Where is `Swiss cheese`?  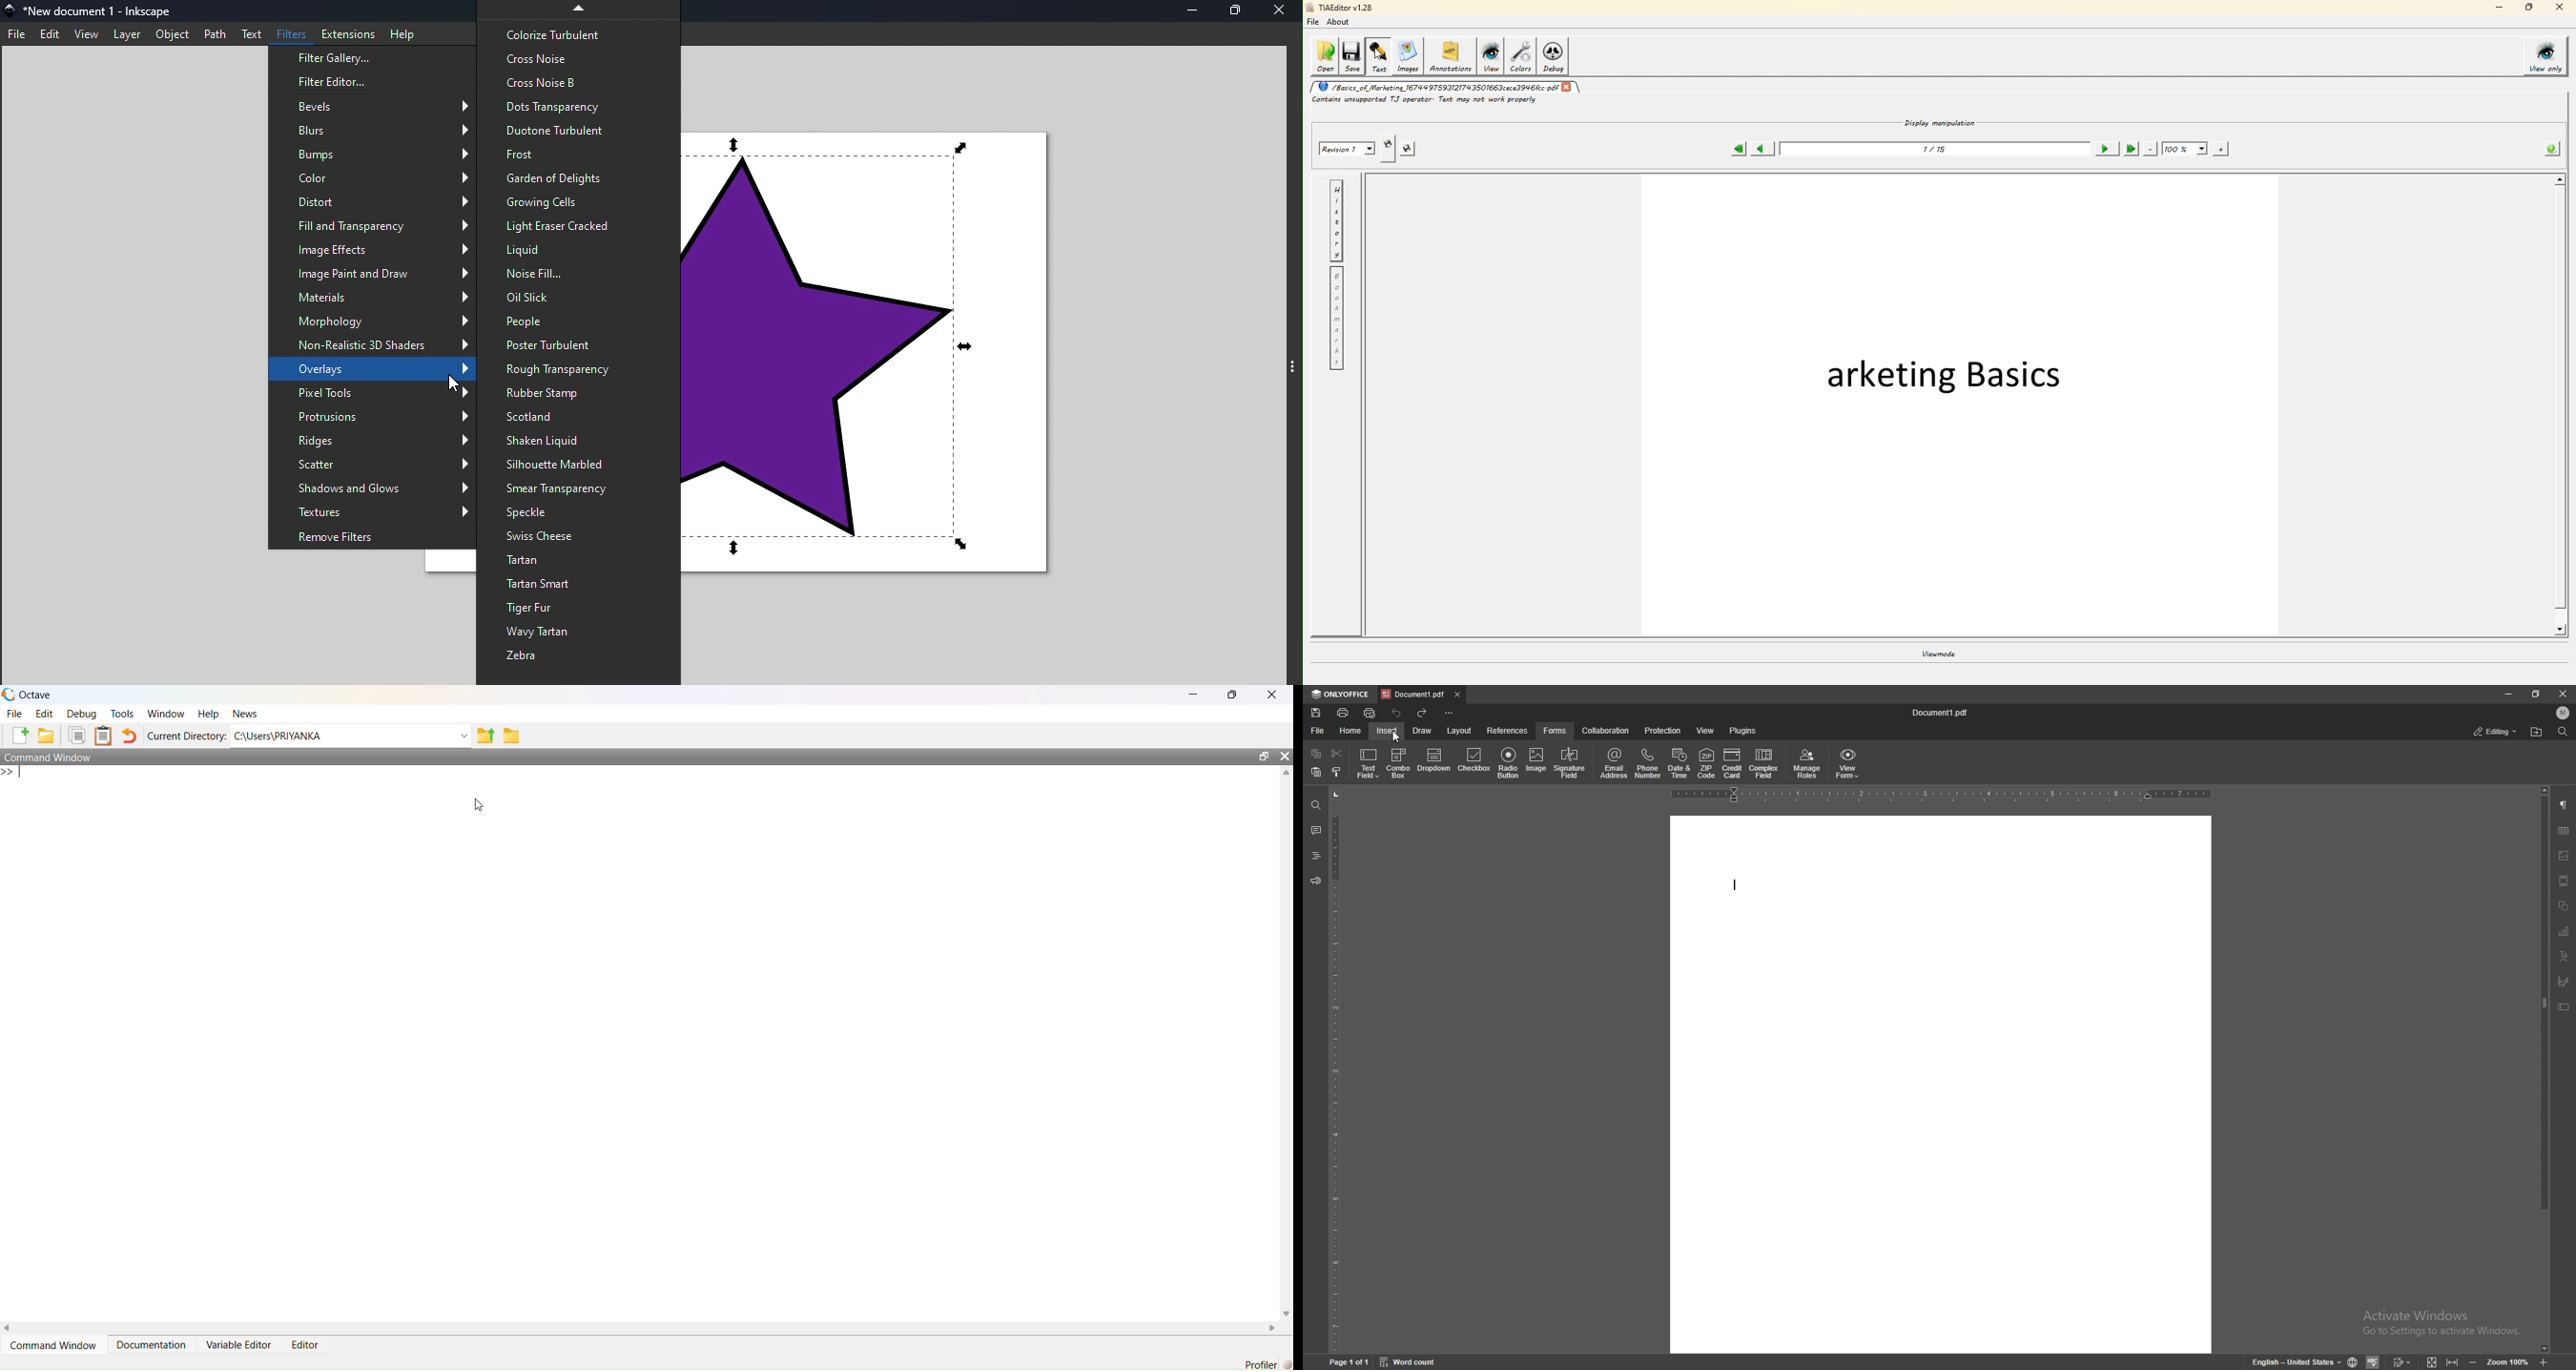 Swiss cheese is located at coordinates (579, 537).